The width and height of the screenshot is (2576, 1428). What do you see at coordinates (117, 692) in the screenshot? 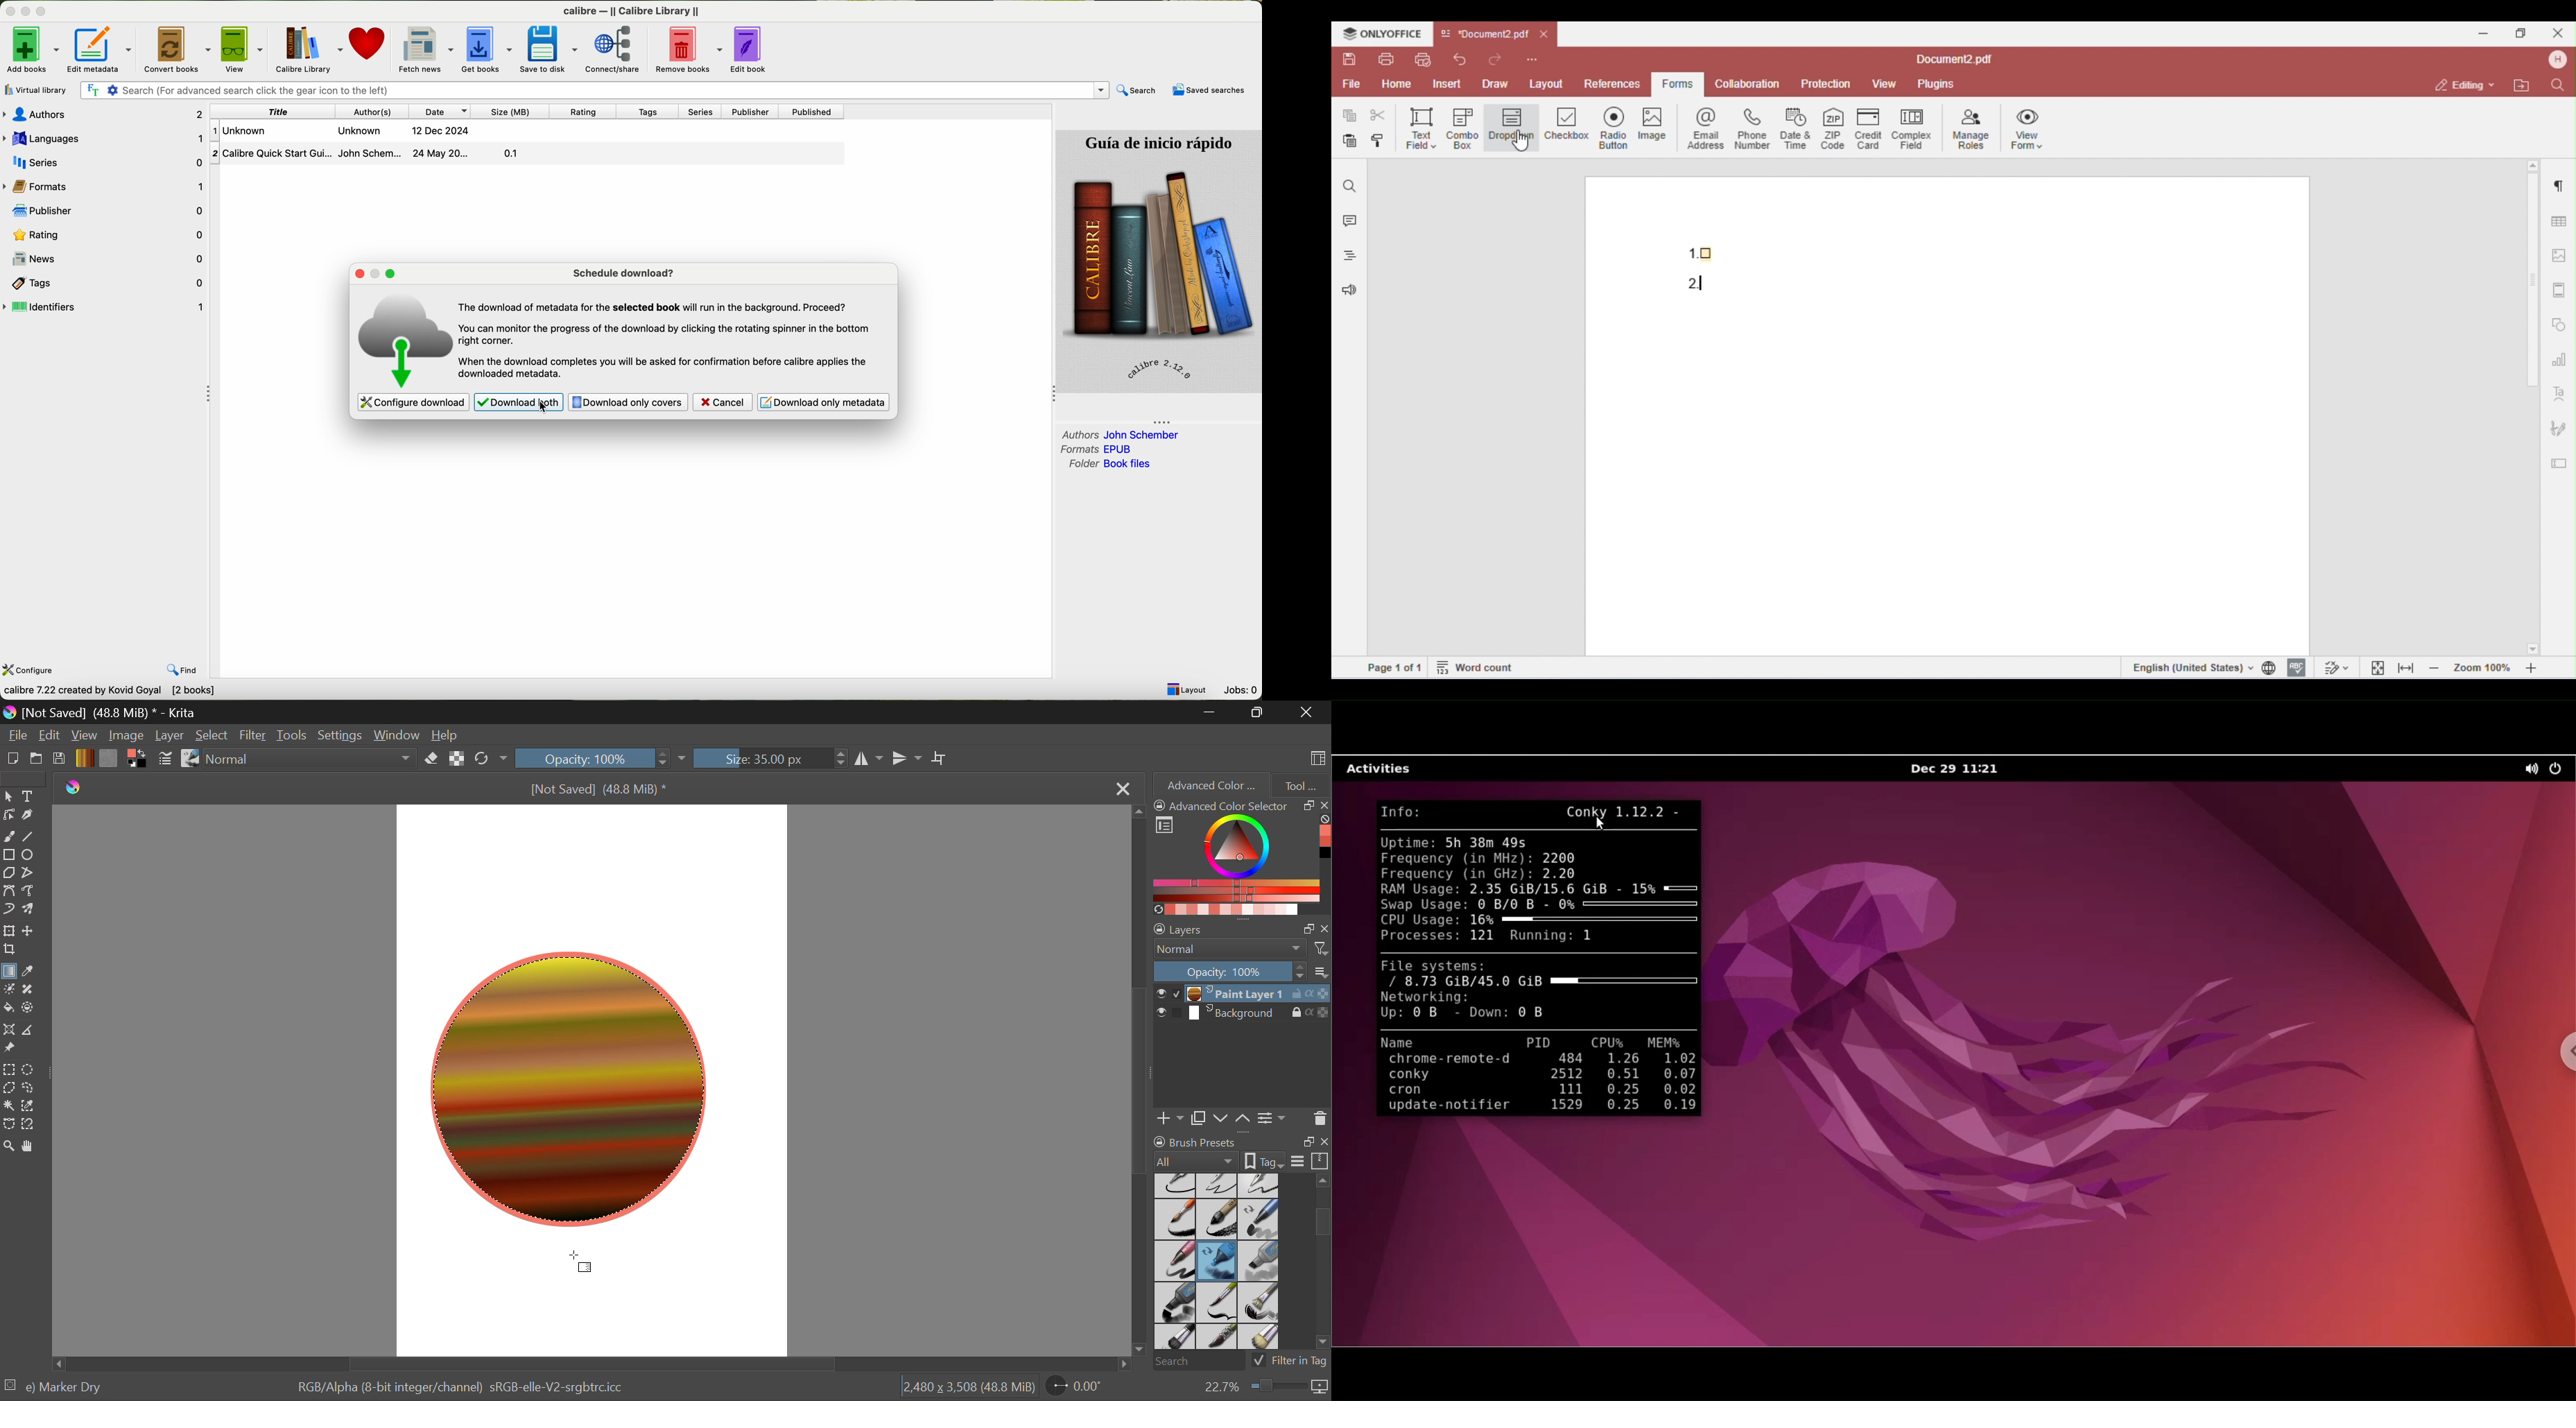
I see `Callibre 7.22 created by Kavid Goyal [0 books]` at bounding box center [117, 692].